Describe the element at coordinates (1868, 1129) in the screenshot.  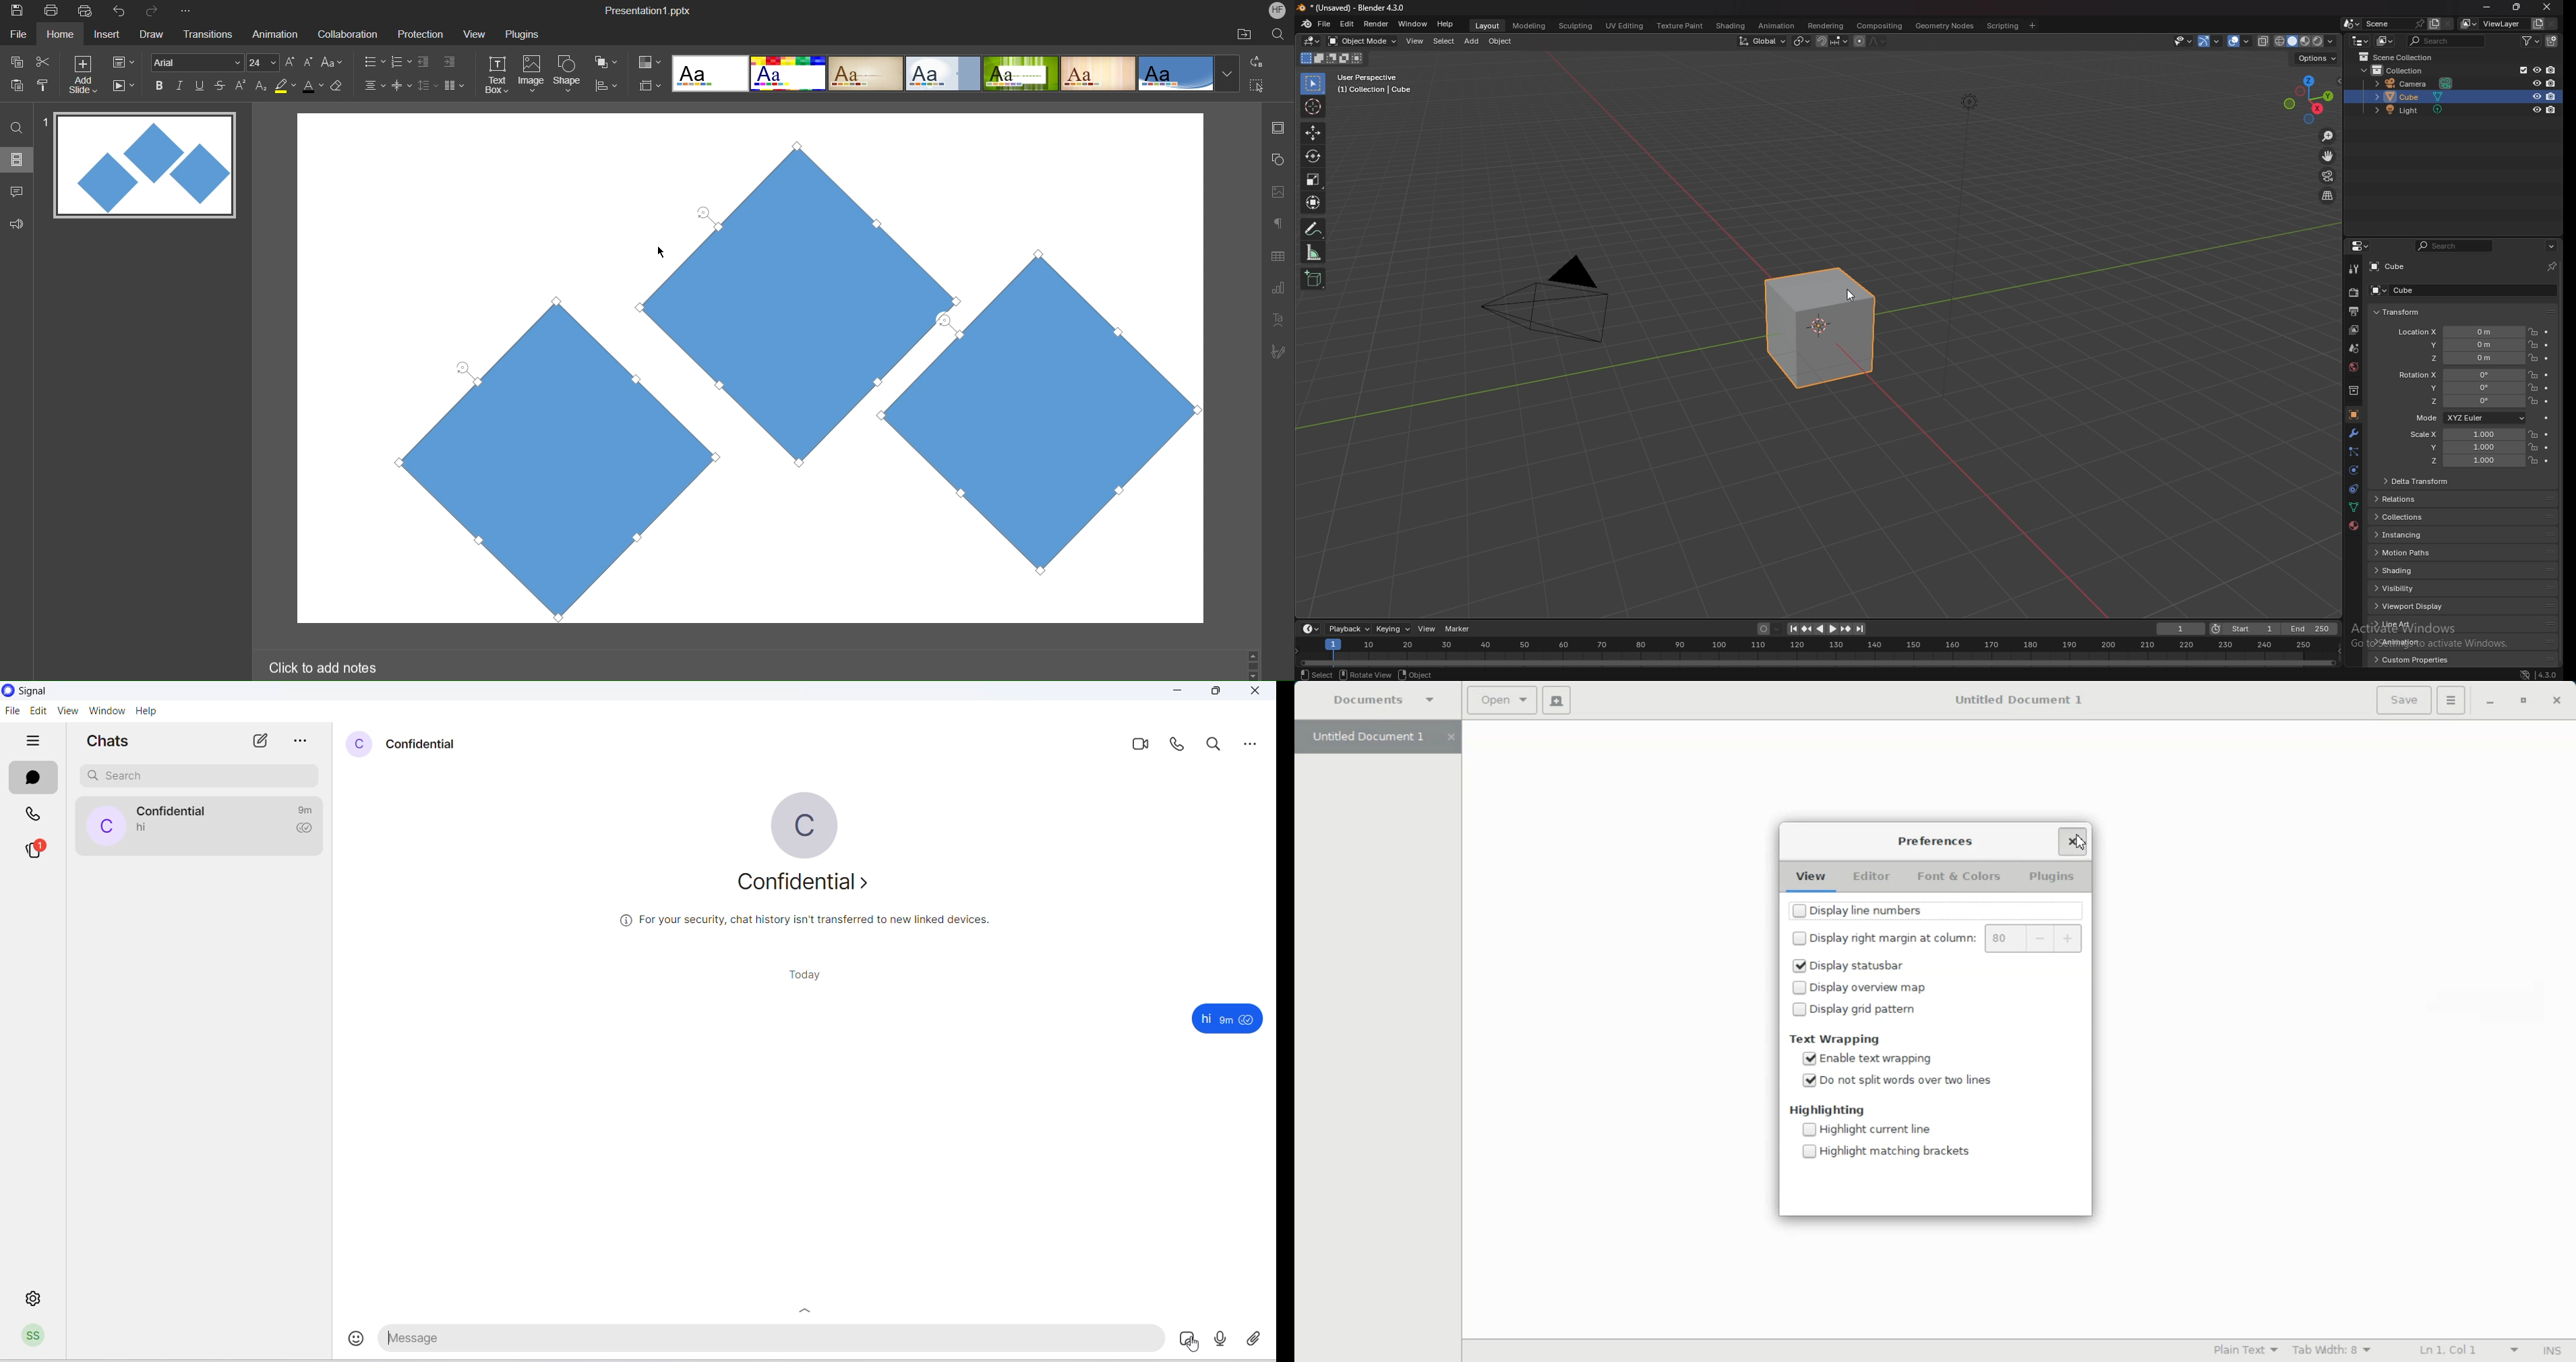
I see `(un)check Disable Highlight current line` at that location.